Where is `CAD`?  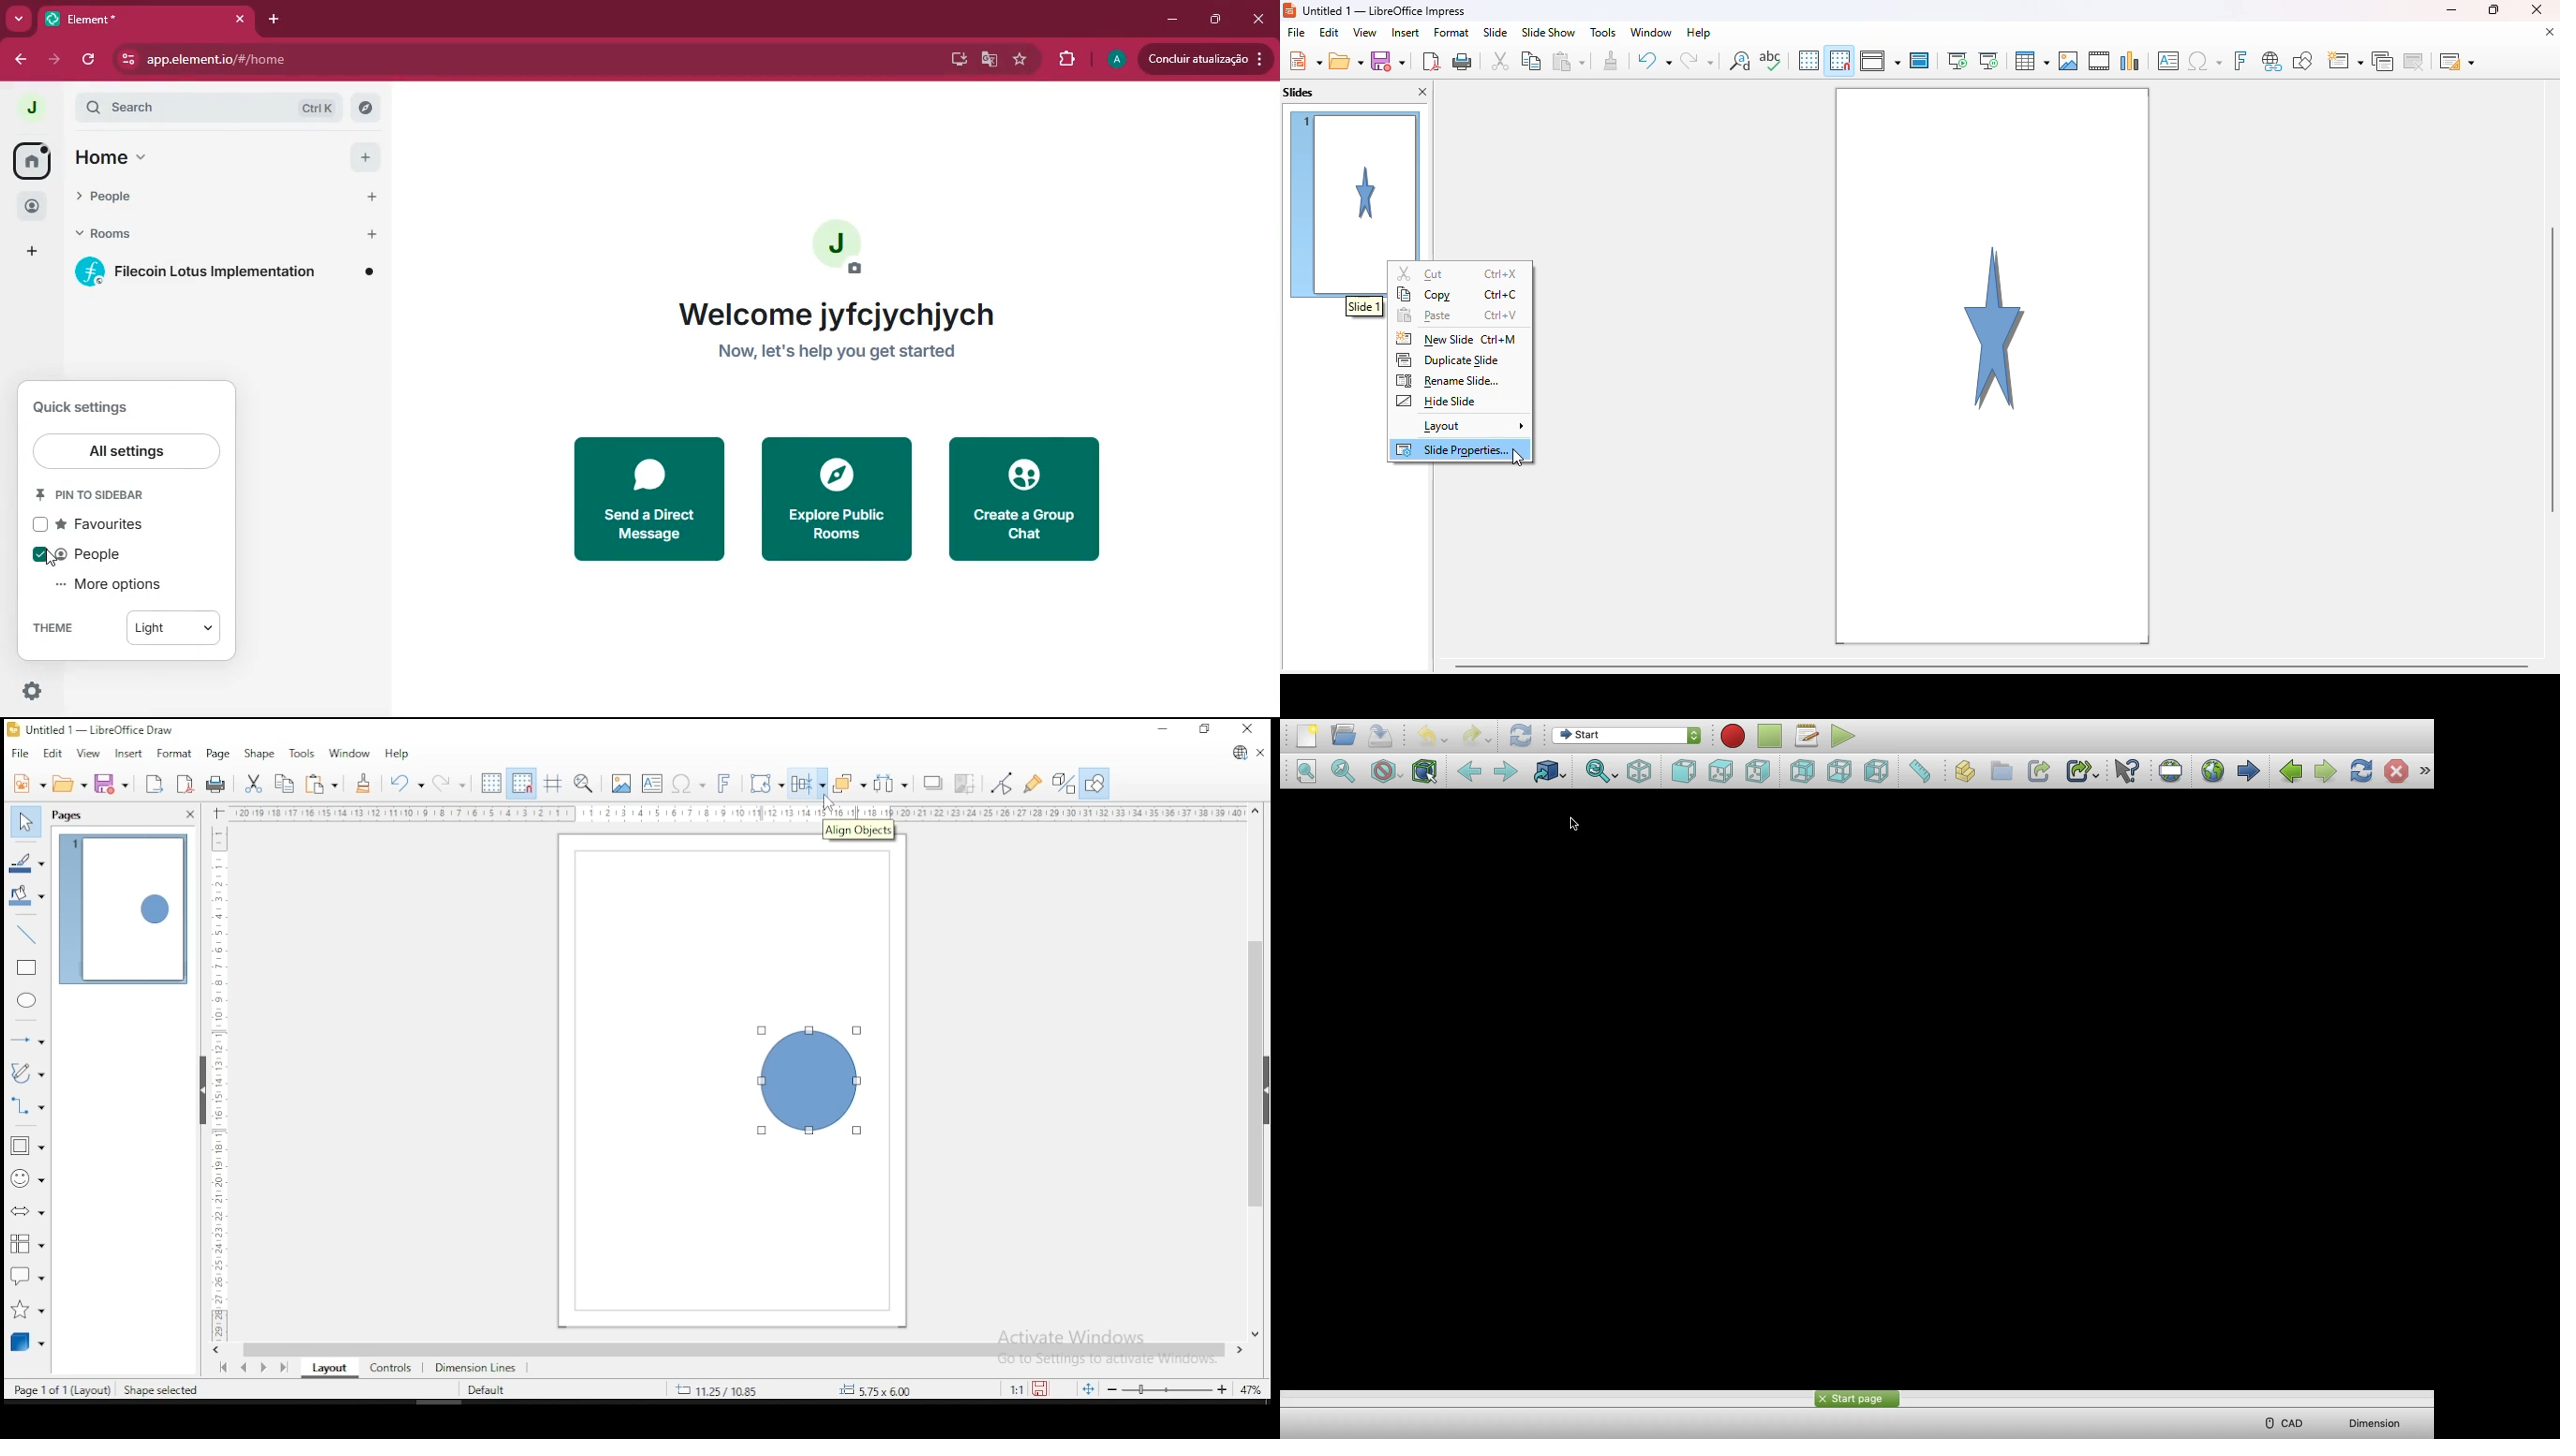 CAD is located at coordinates (2288, 1422).